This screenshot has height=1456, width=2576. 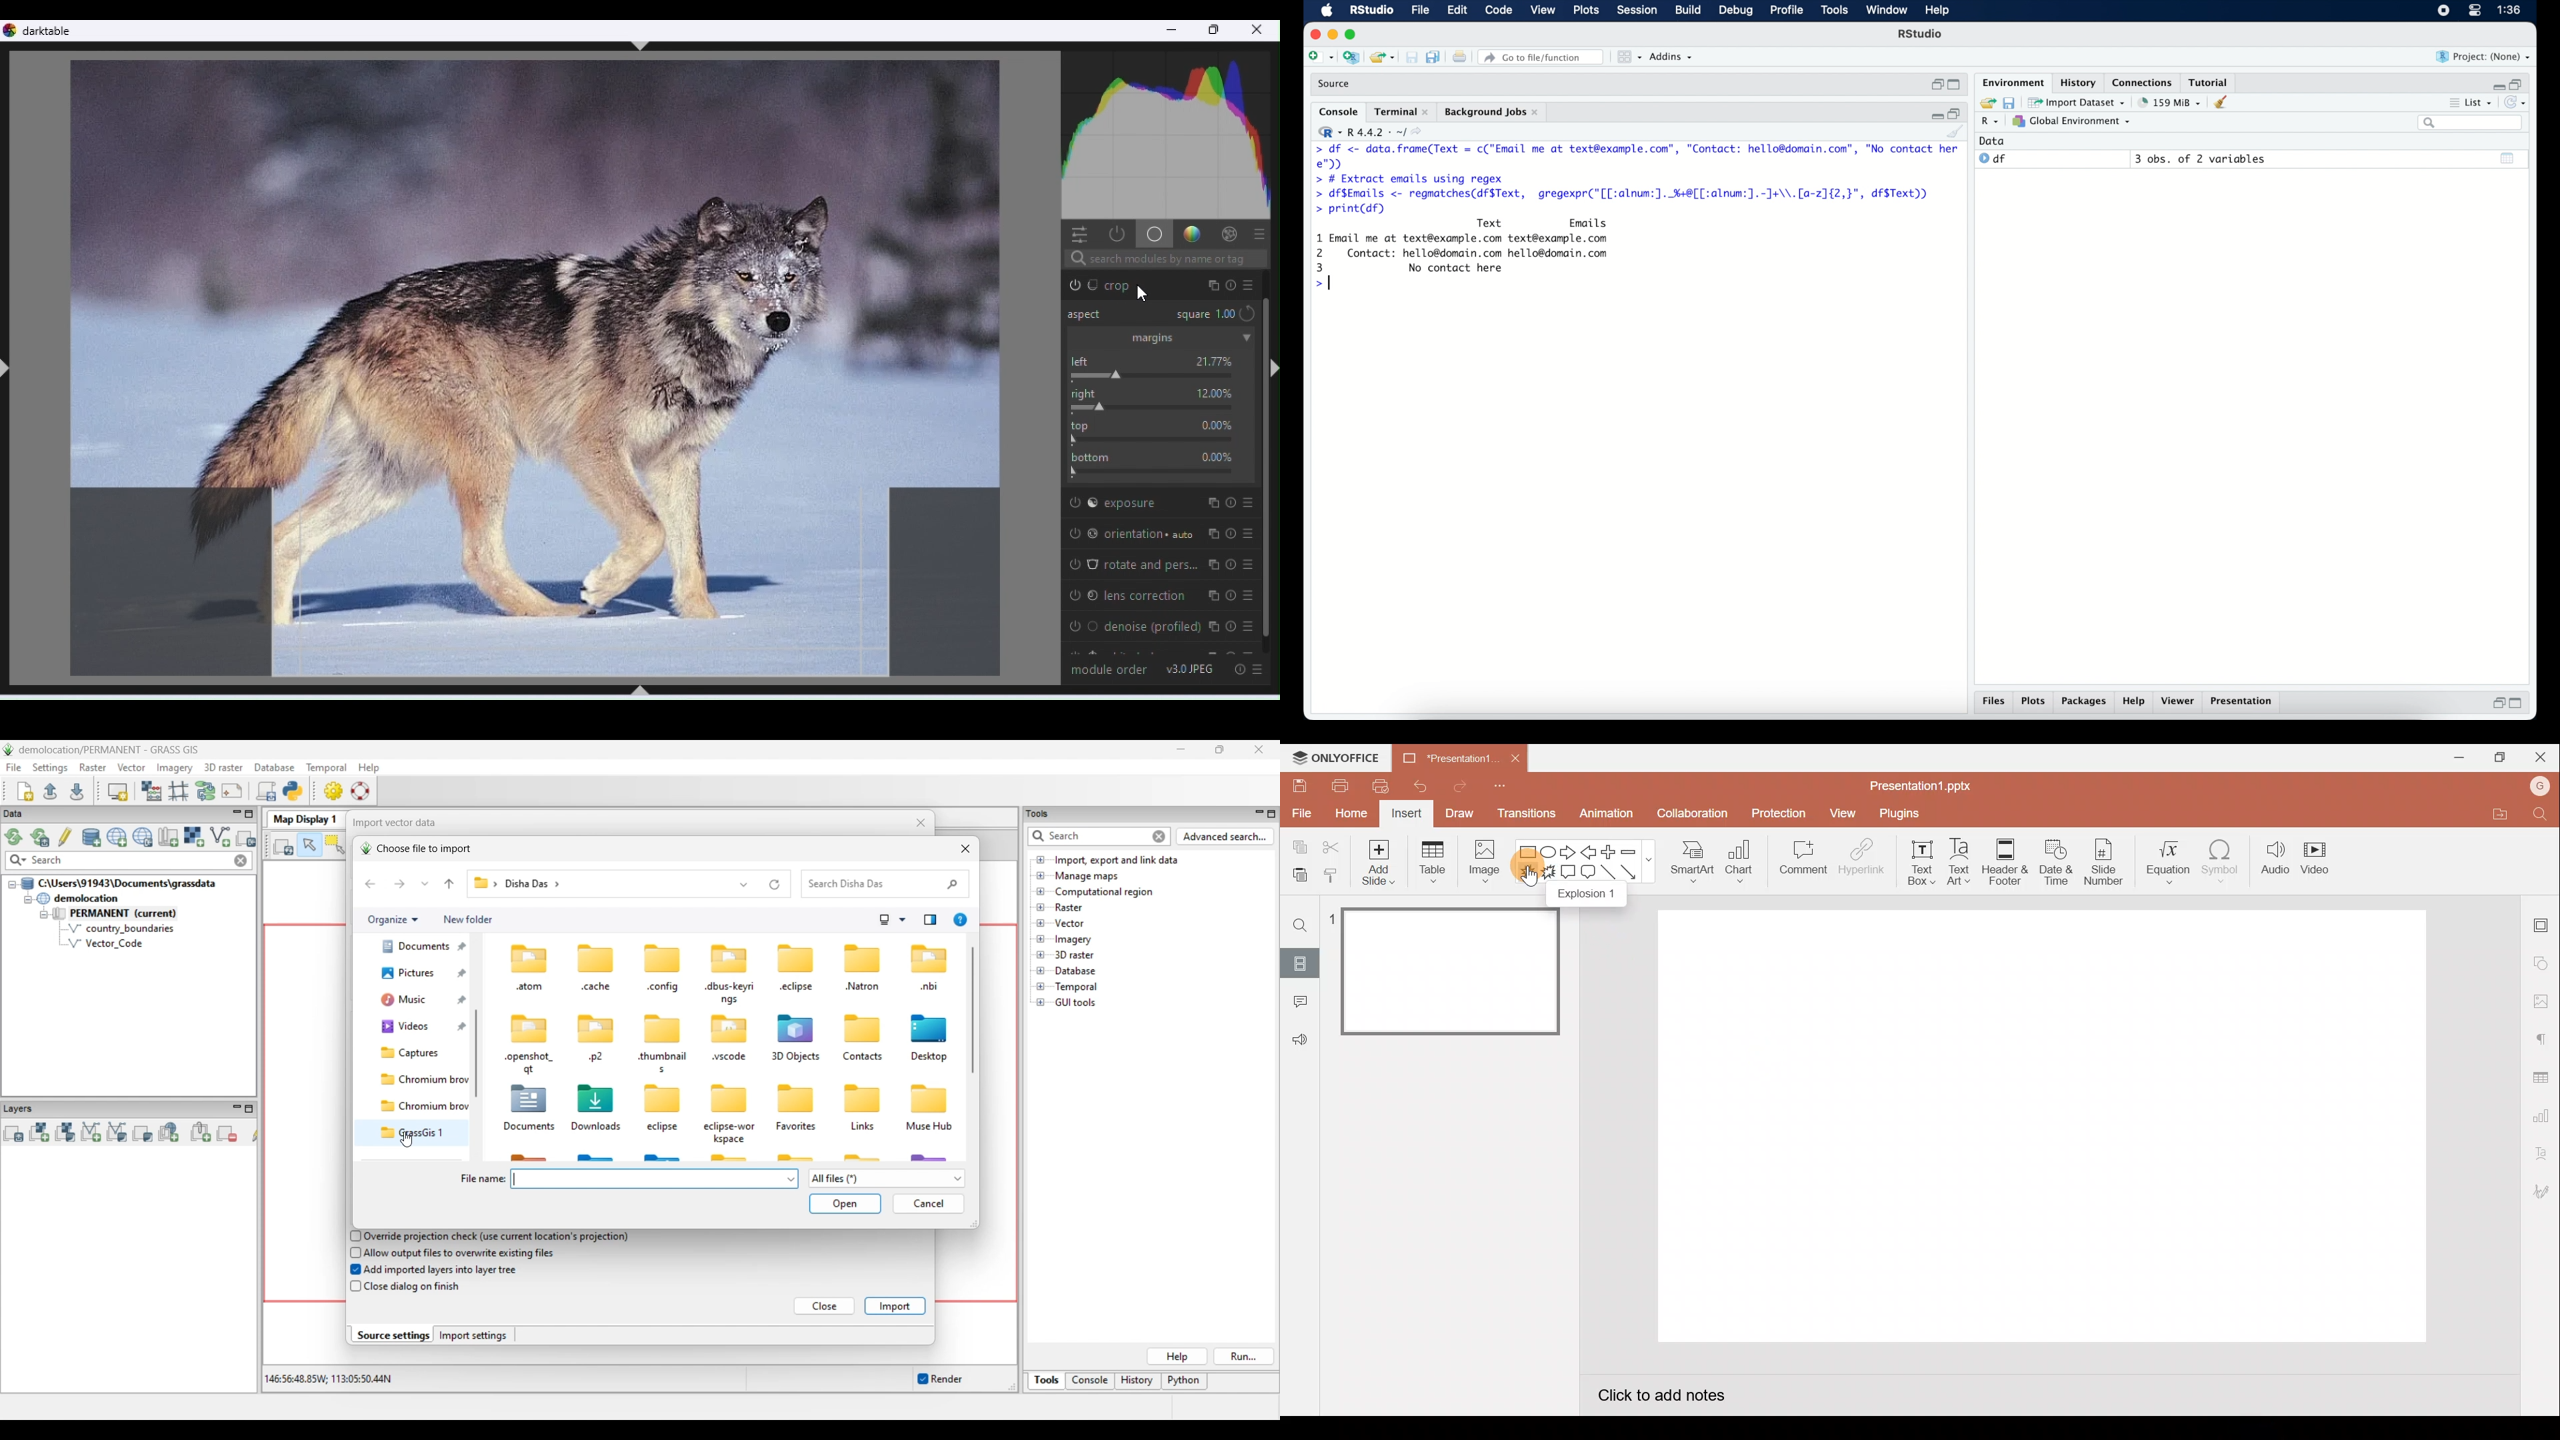 I want to click on value, so click(x=1215, y=361).